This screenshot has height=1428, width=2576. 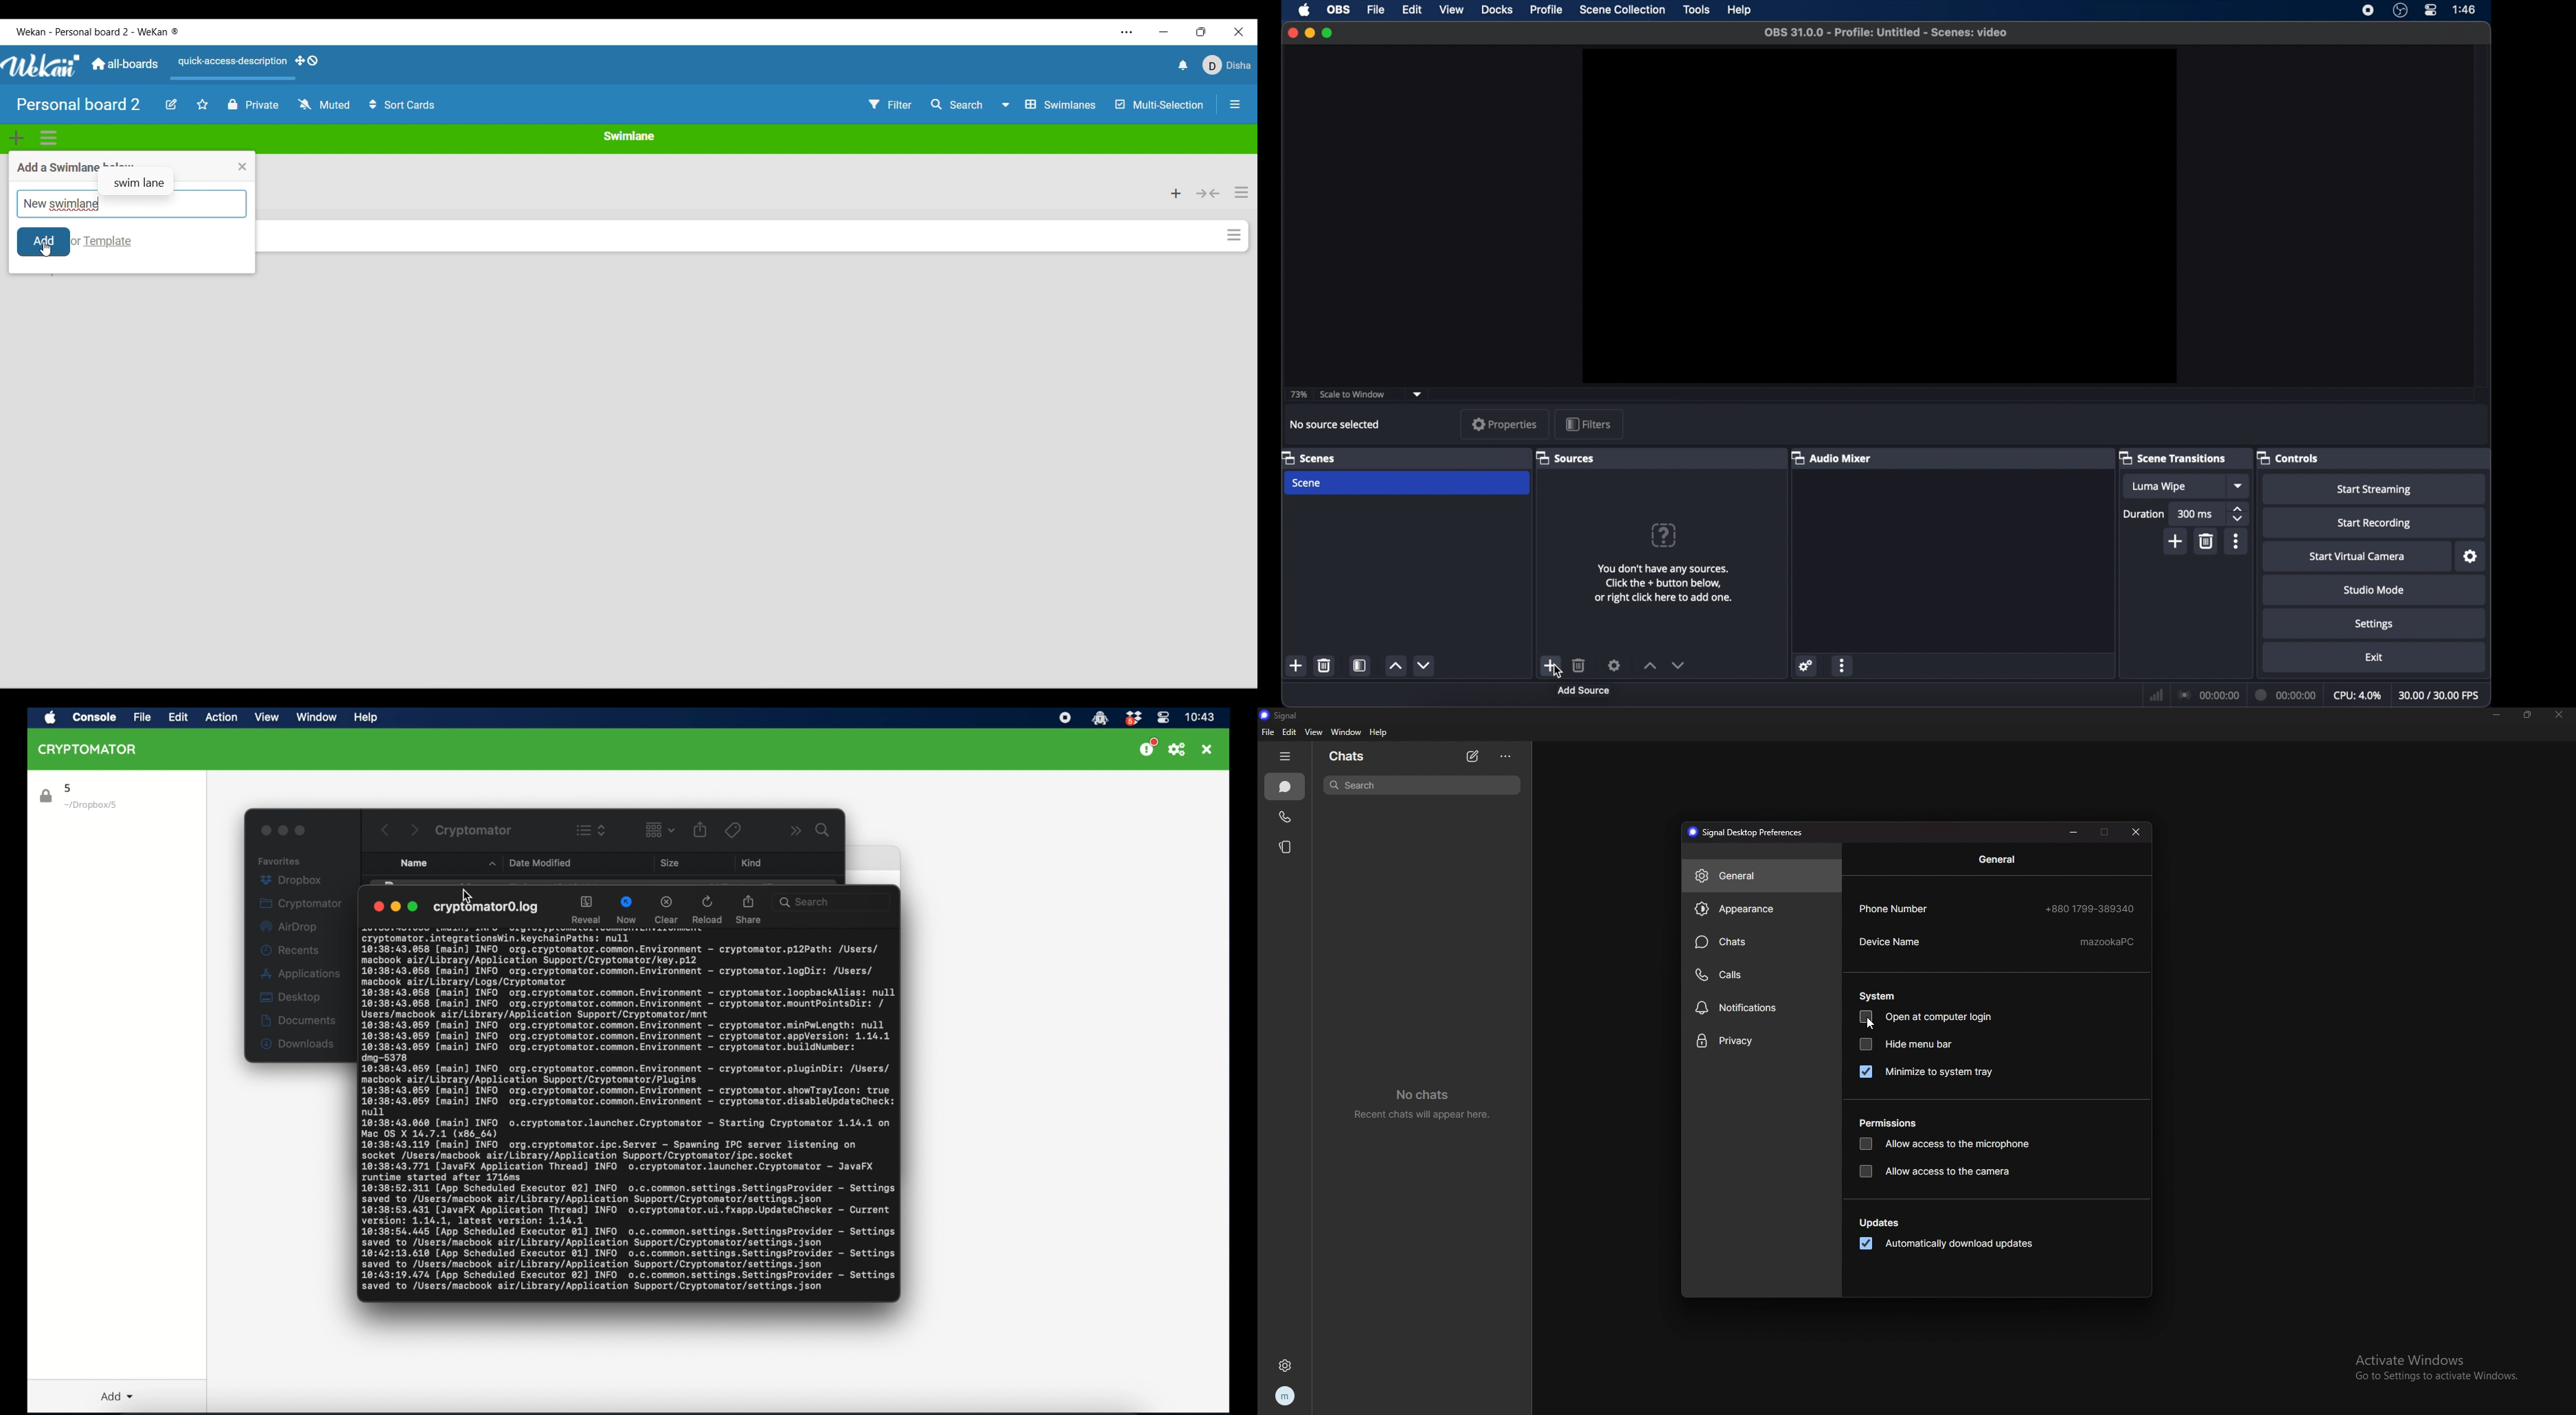 What do you see at coordinates (1906, 1043) in the screenshot?
I see `hide menu bar` at bounding box center [1906, 1043].